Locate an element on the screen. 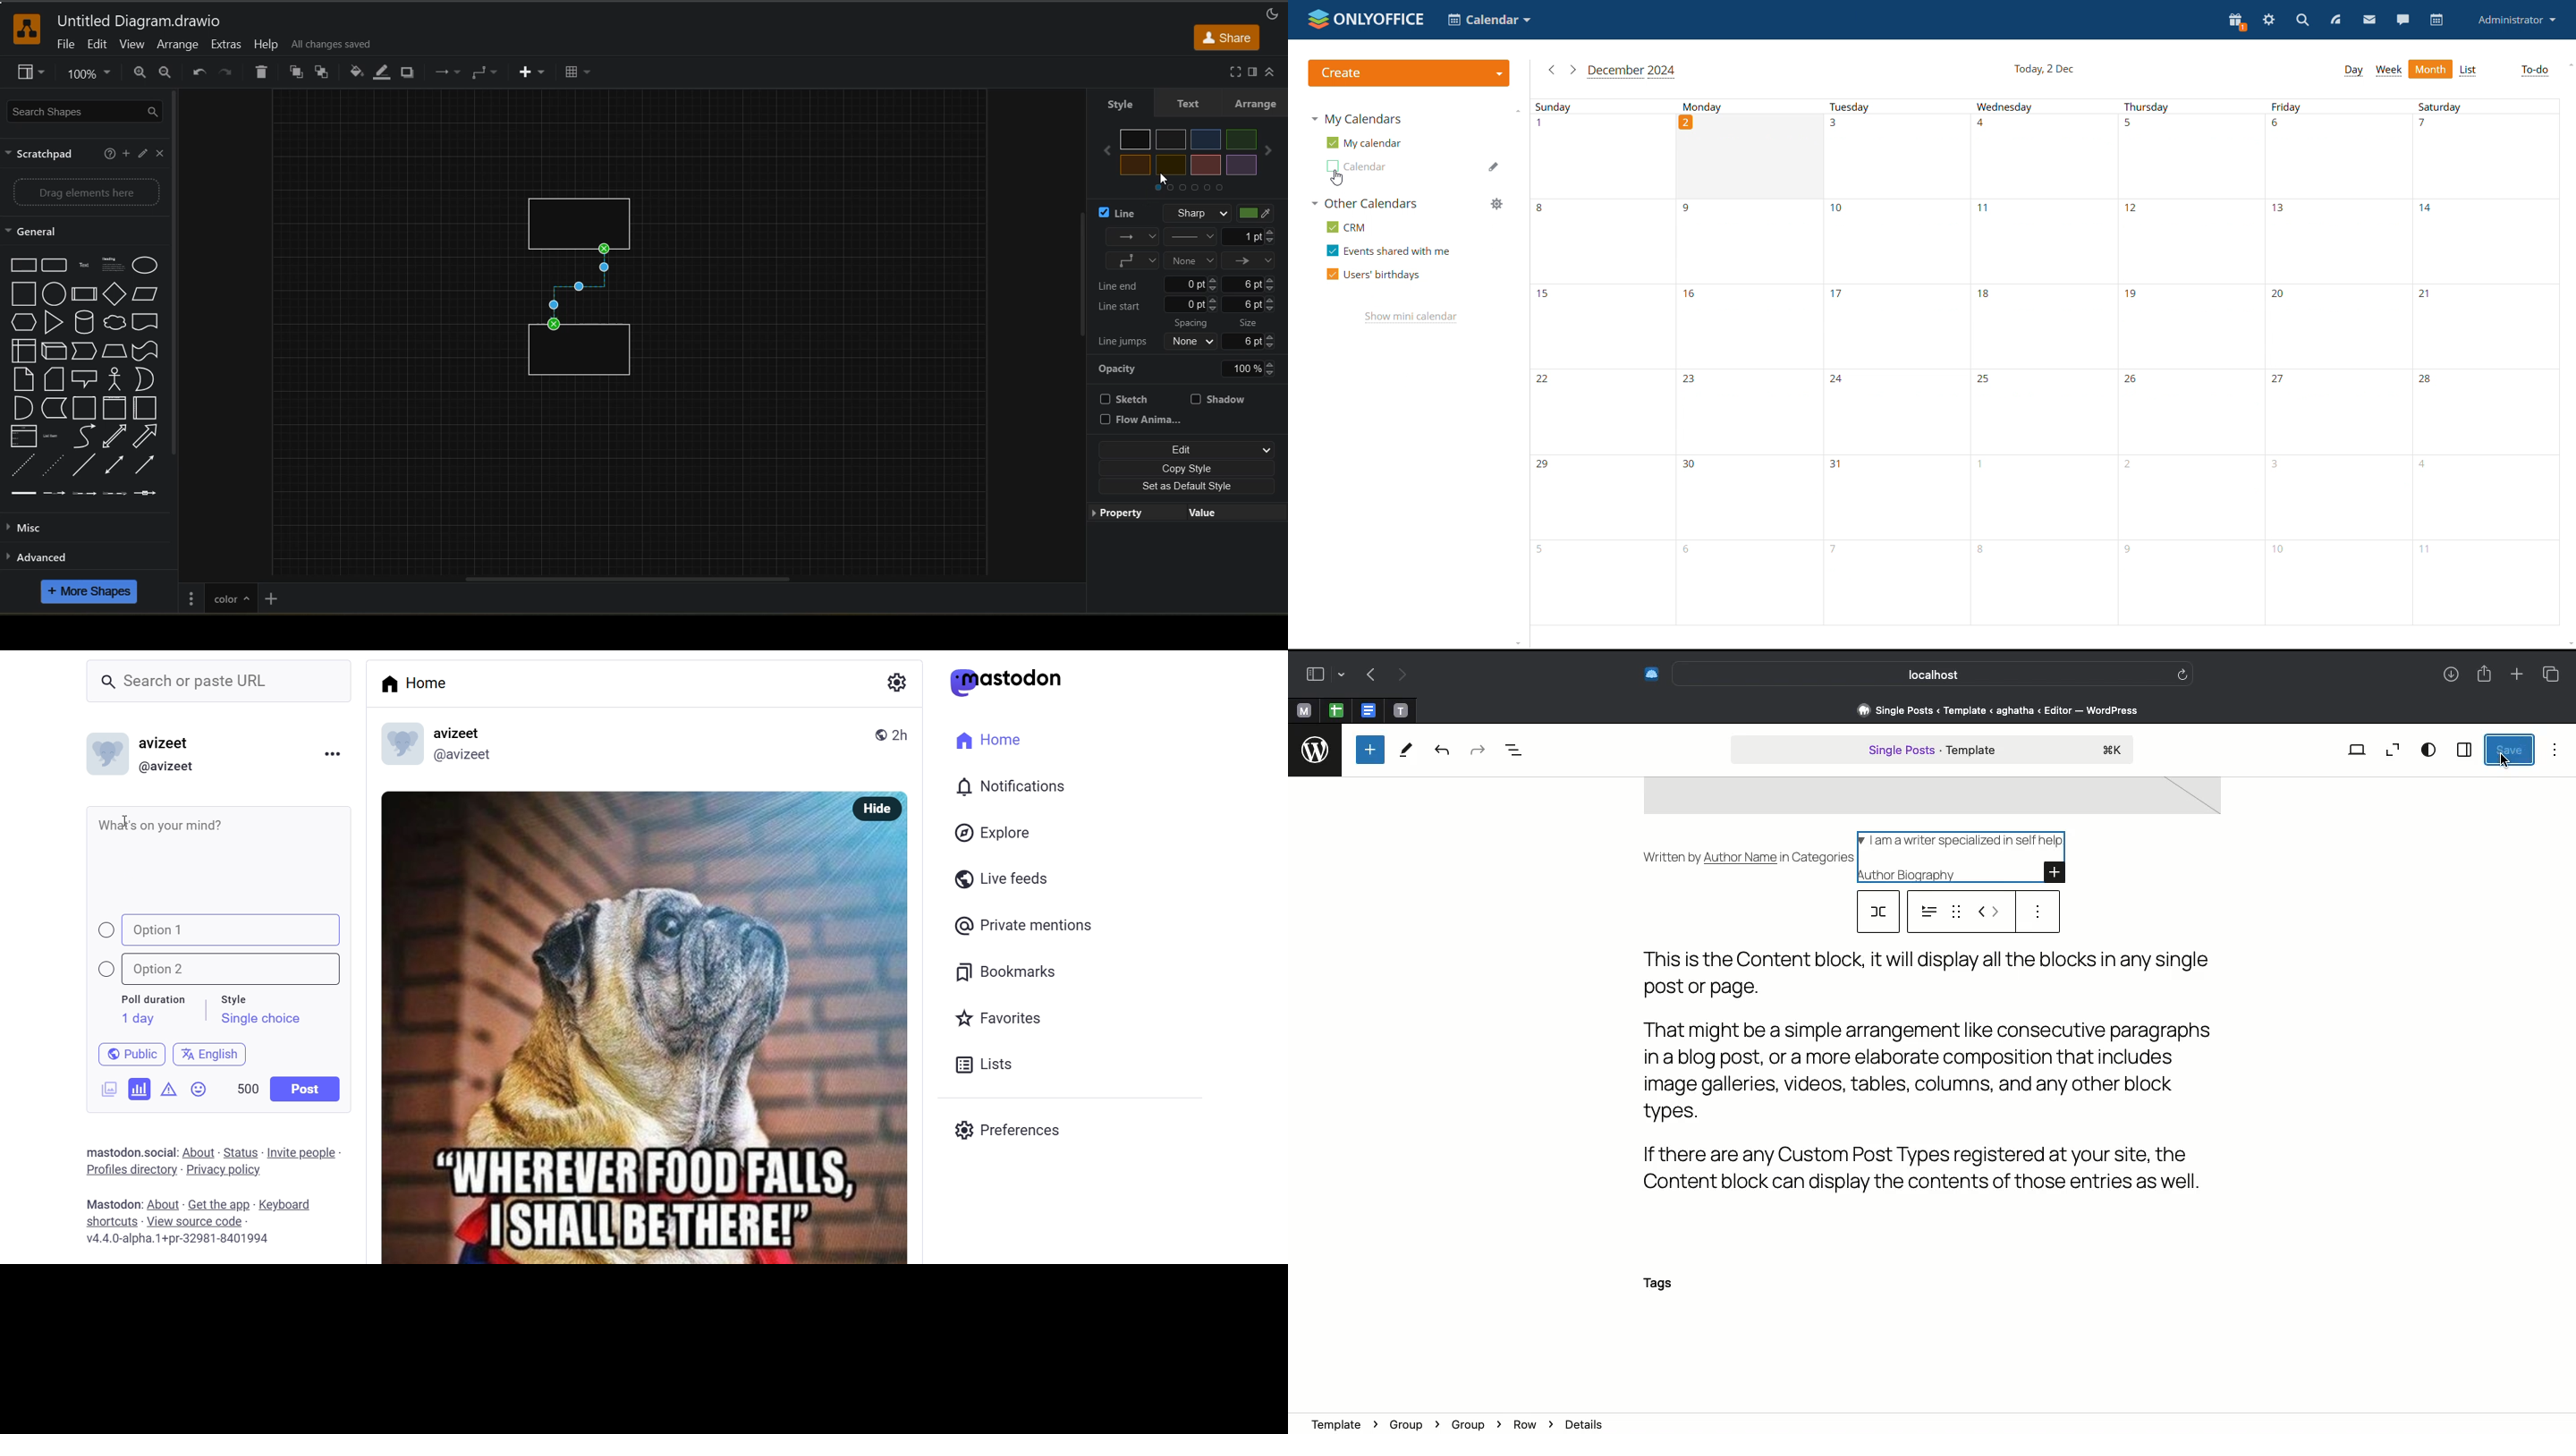  calendar is located at coordinates (2438, 20).